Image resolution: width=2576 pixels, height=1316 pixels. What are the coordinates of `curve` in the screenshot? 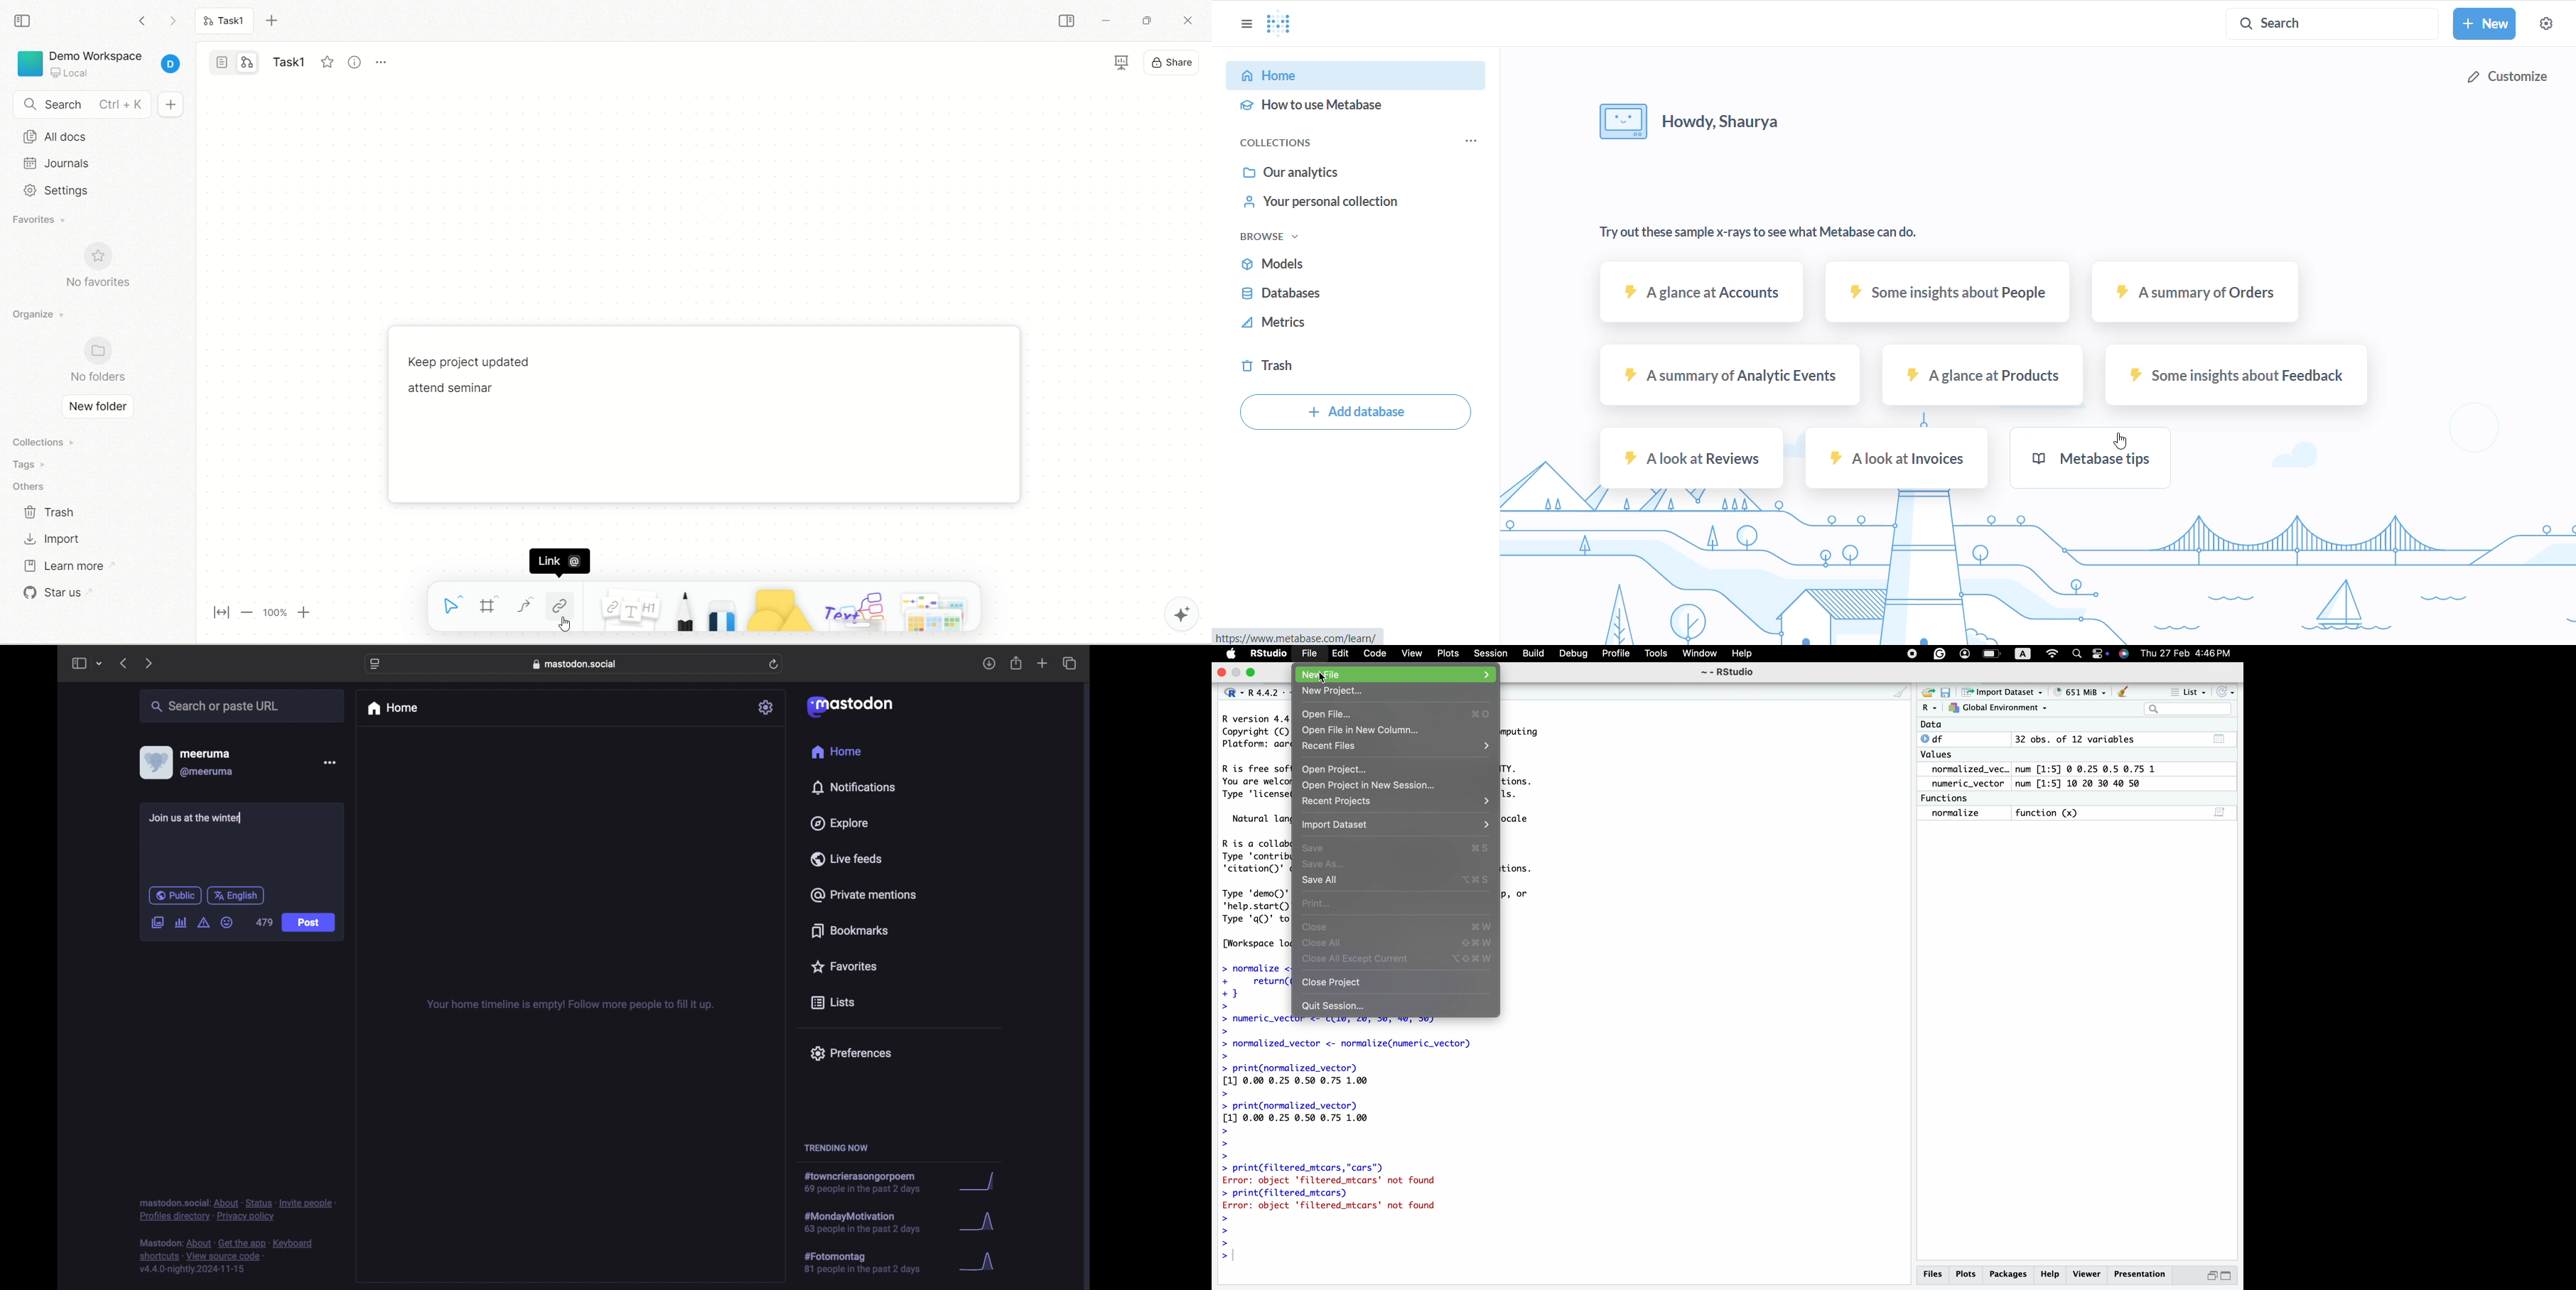 It's located at (525, 605).